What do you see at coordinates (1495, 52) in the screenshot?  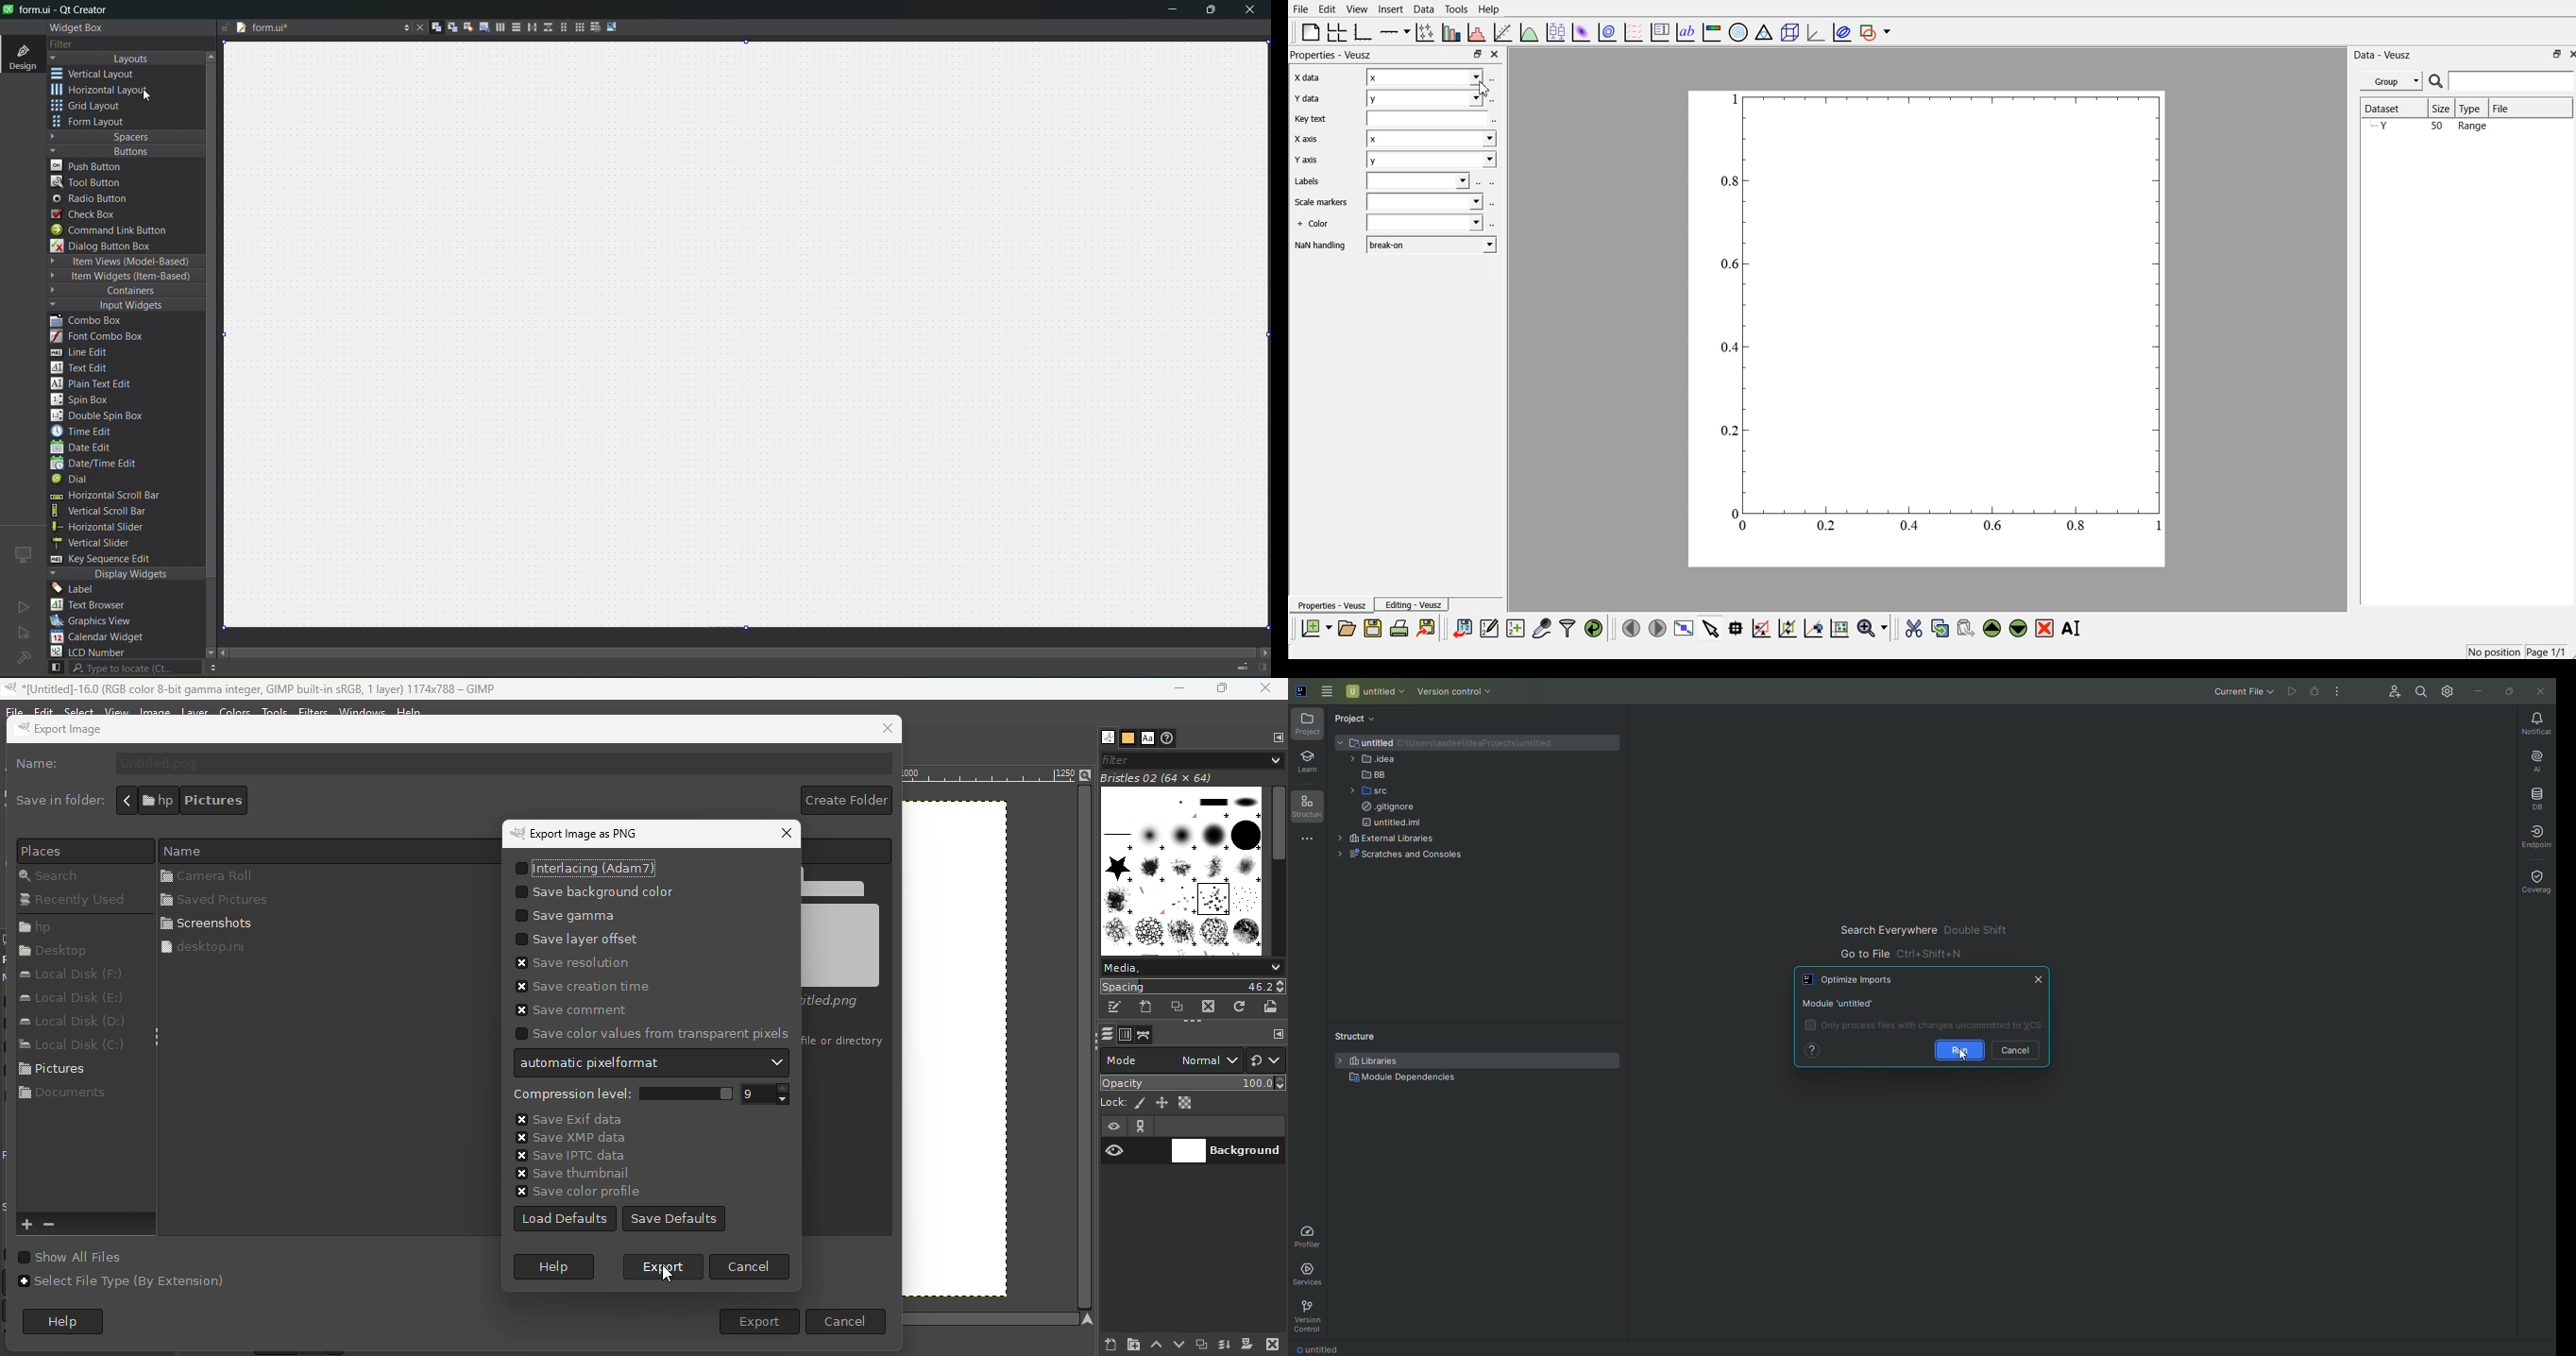 I see `close` at bounding box center [1495, 52].